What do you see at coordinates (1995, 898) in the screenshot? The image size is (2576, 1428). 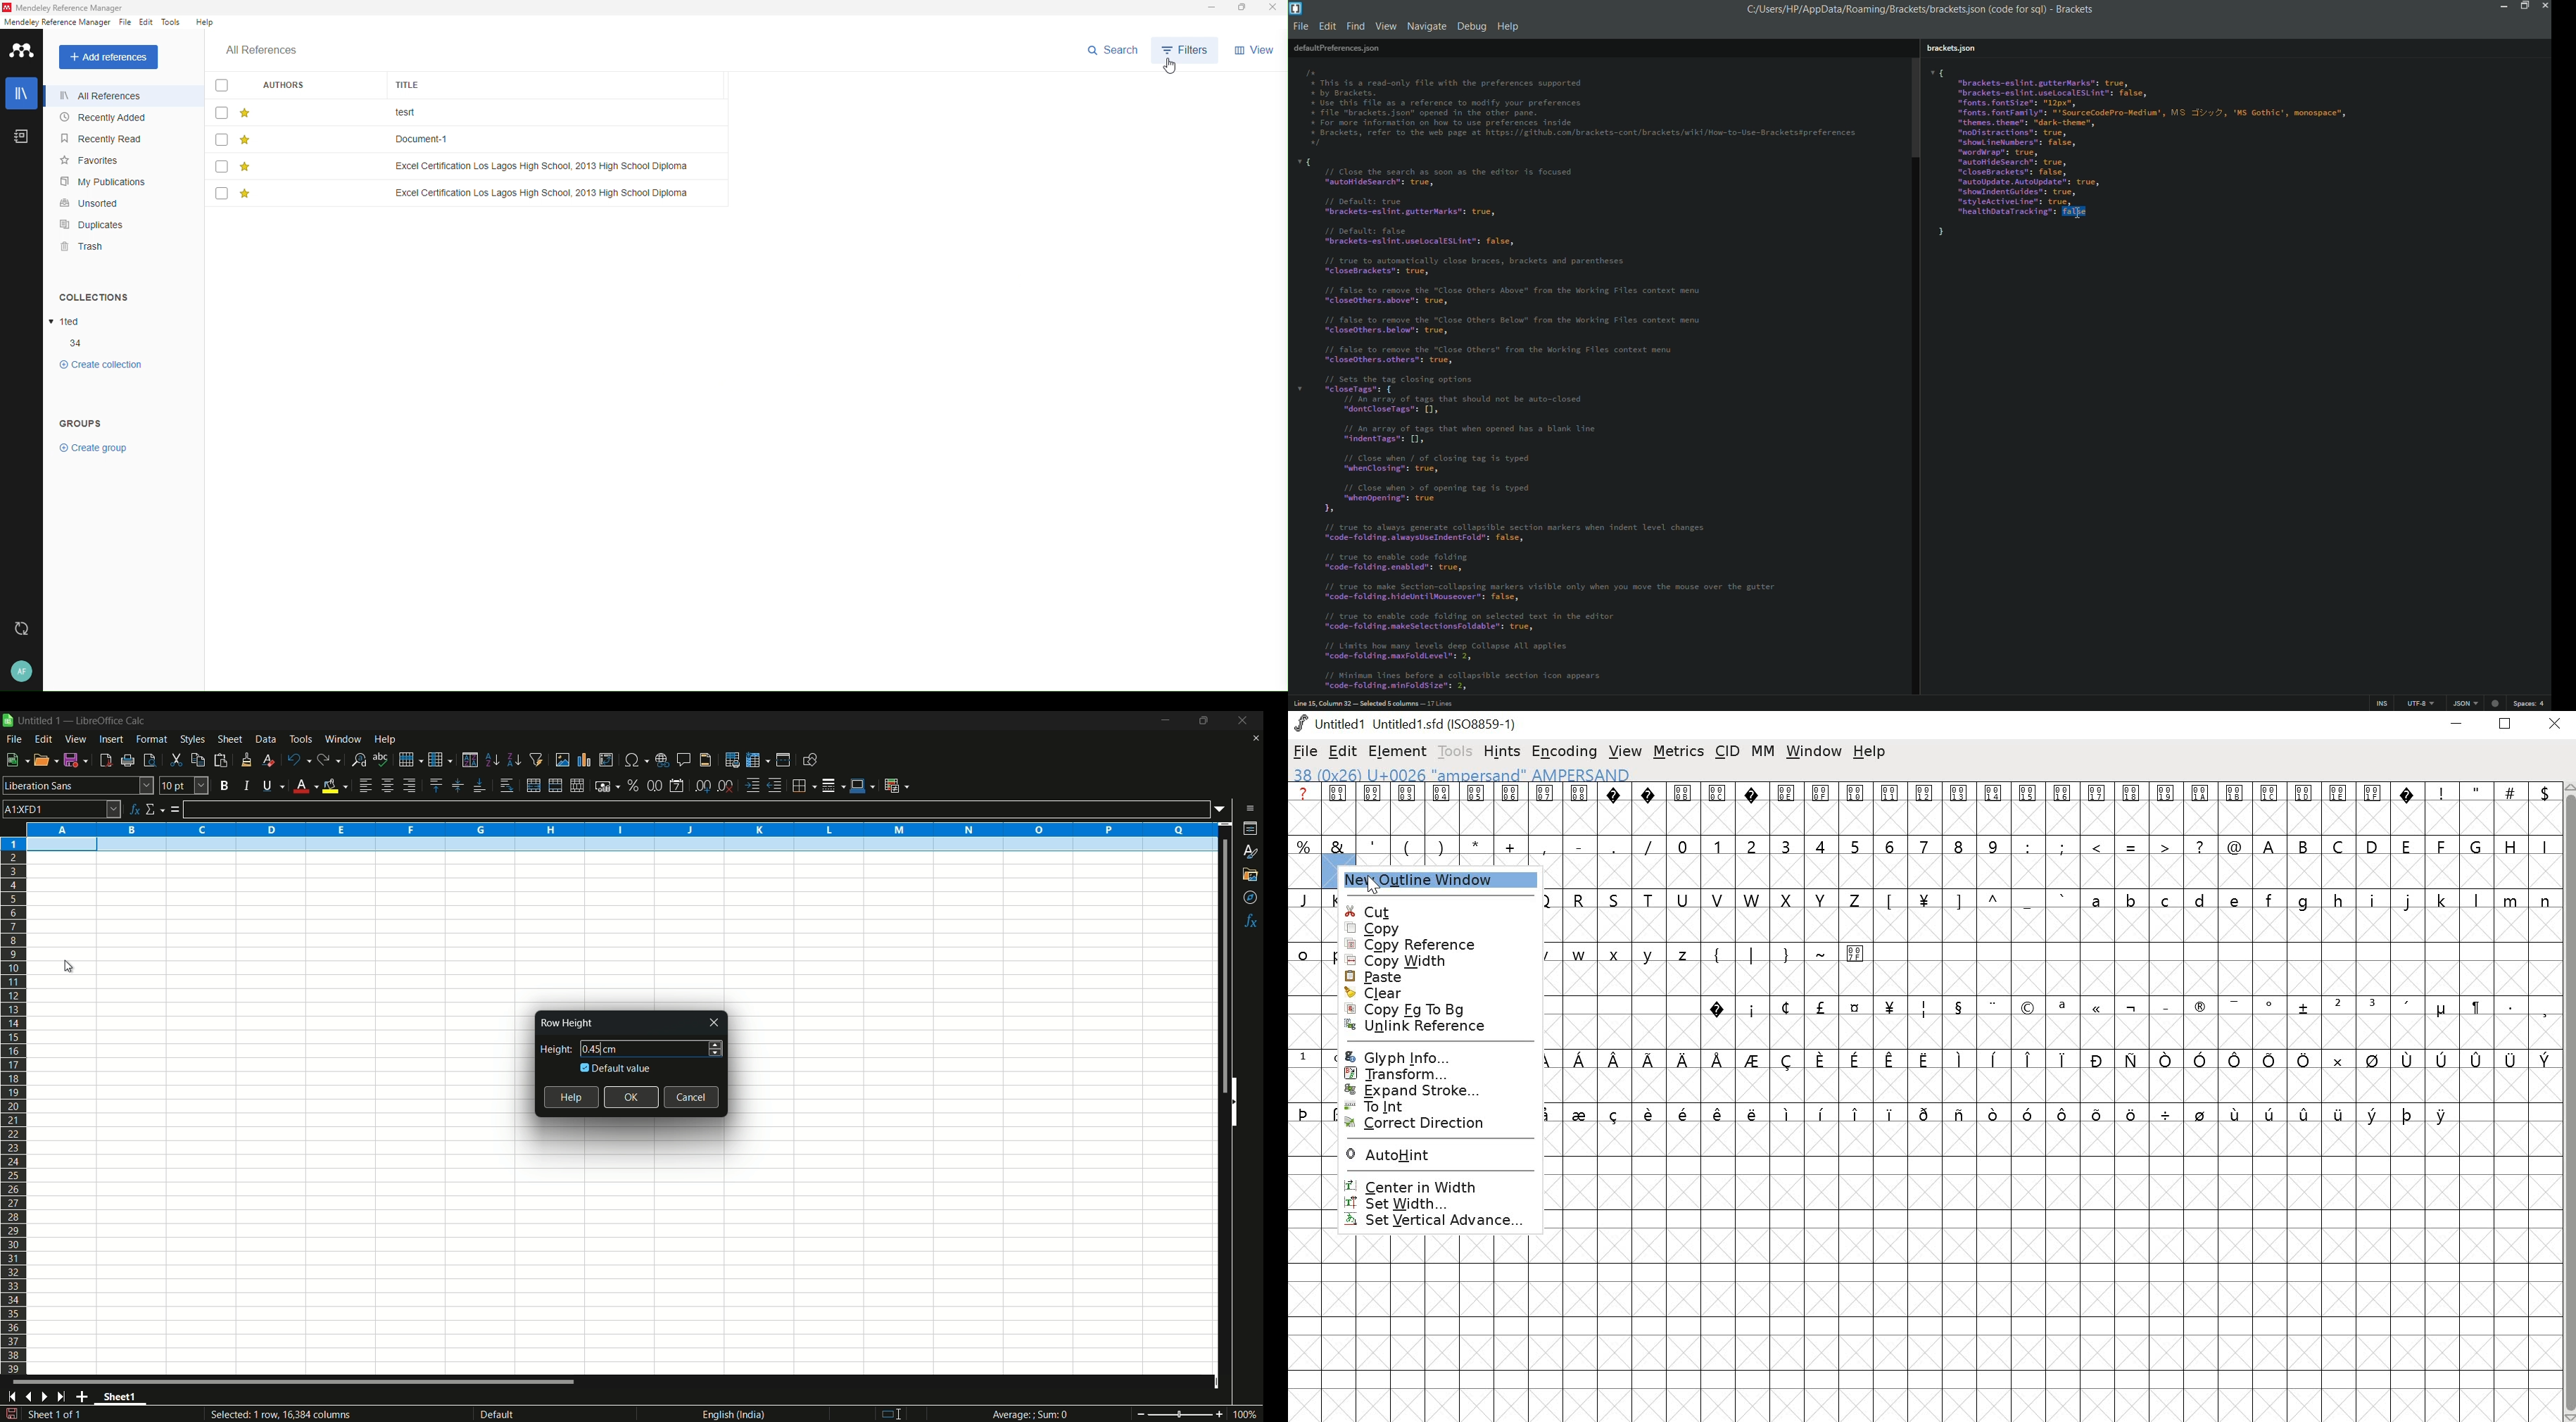 I see `^` at bounding box center [1995, 898].